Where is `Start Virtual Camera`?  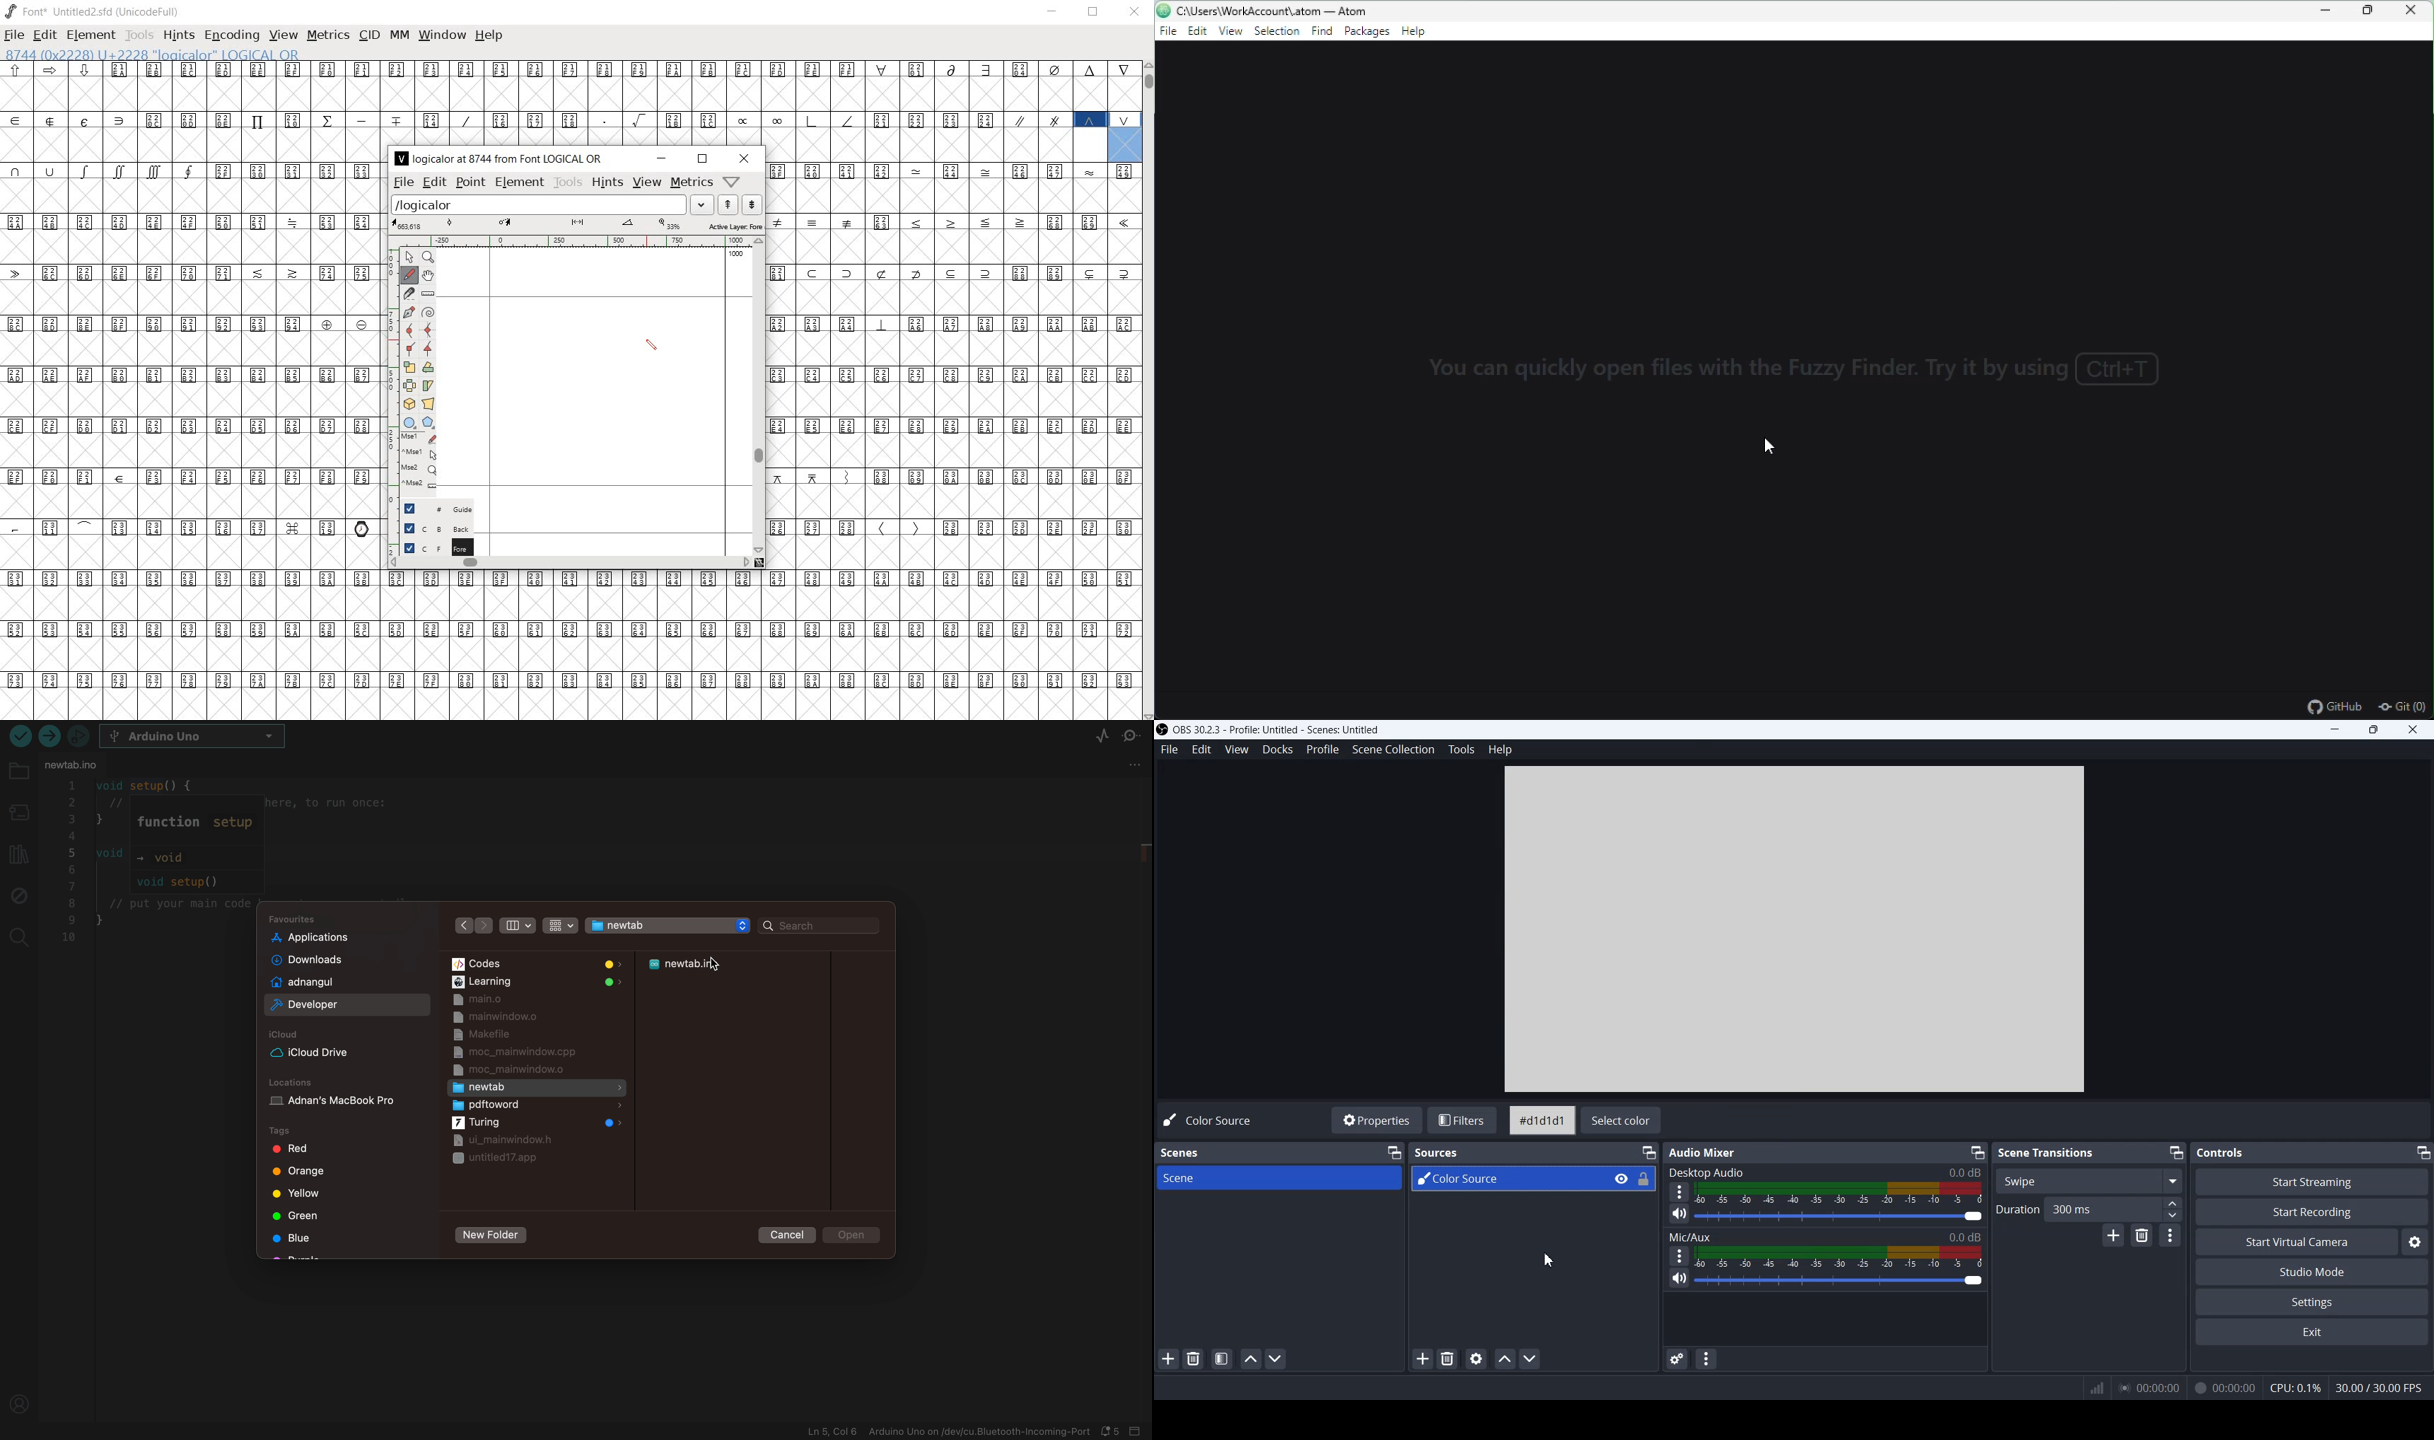
Start Virtual Camera is located at coordinates (2296, 1241).